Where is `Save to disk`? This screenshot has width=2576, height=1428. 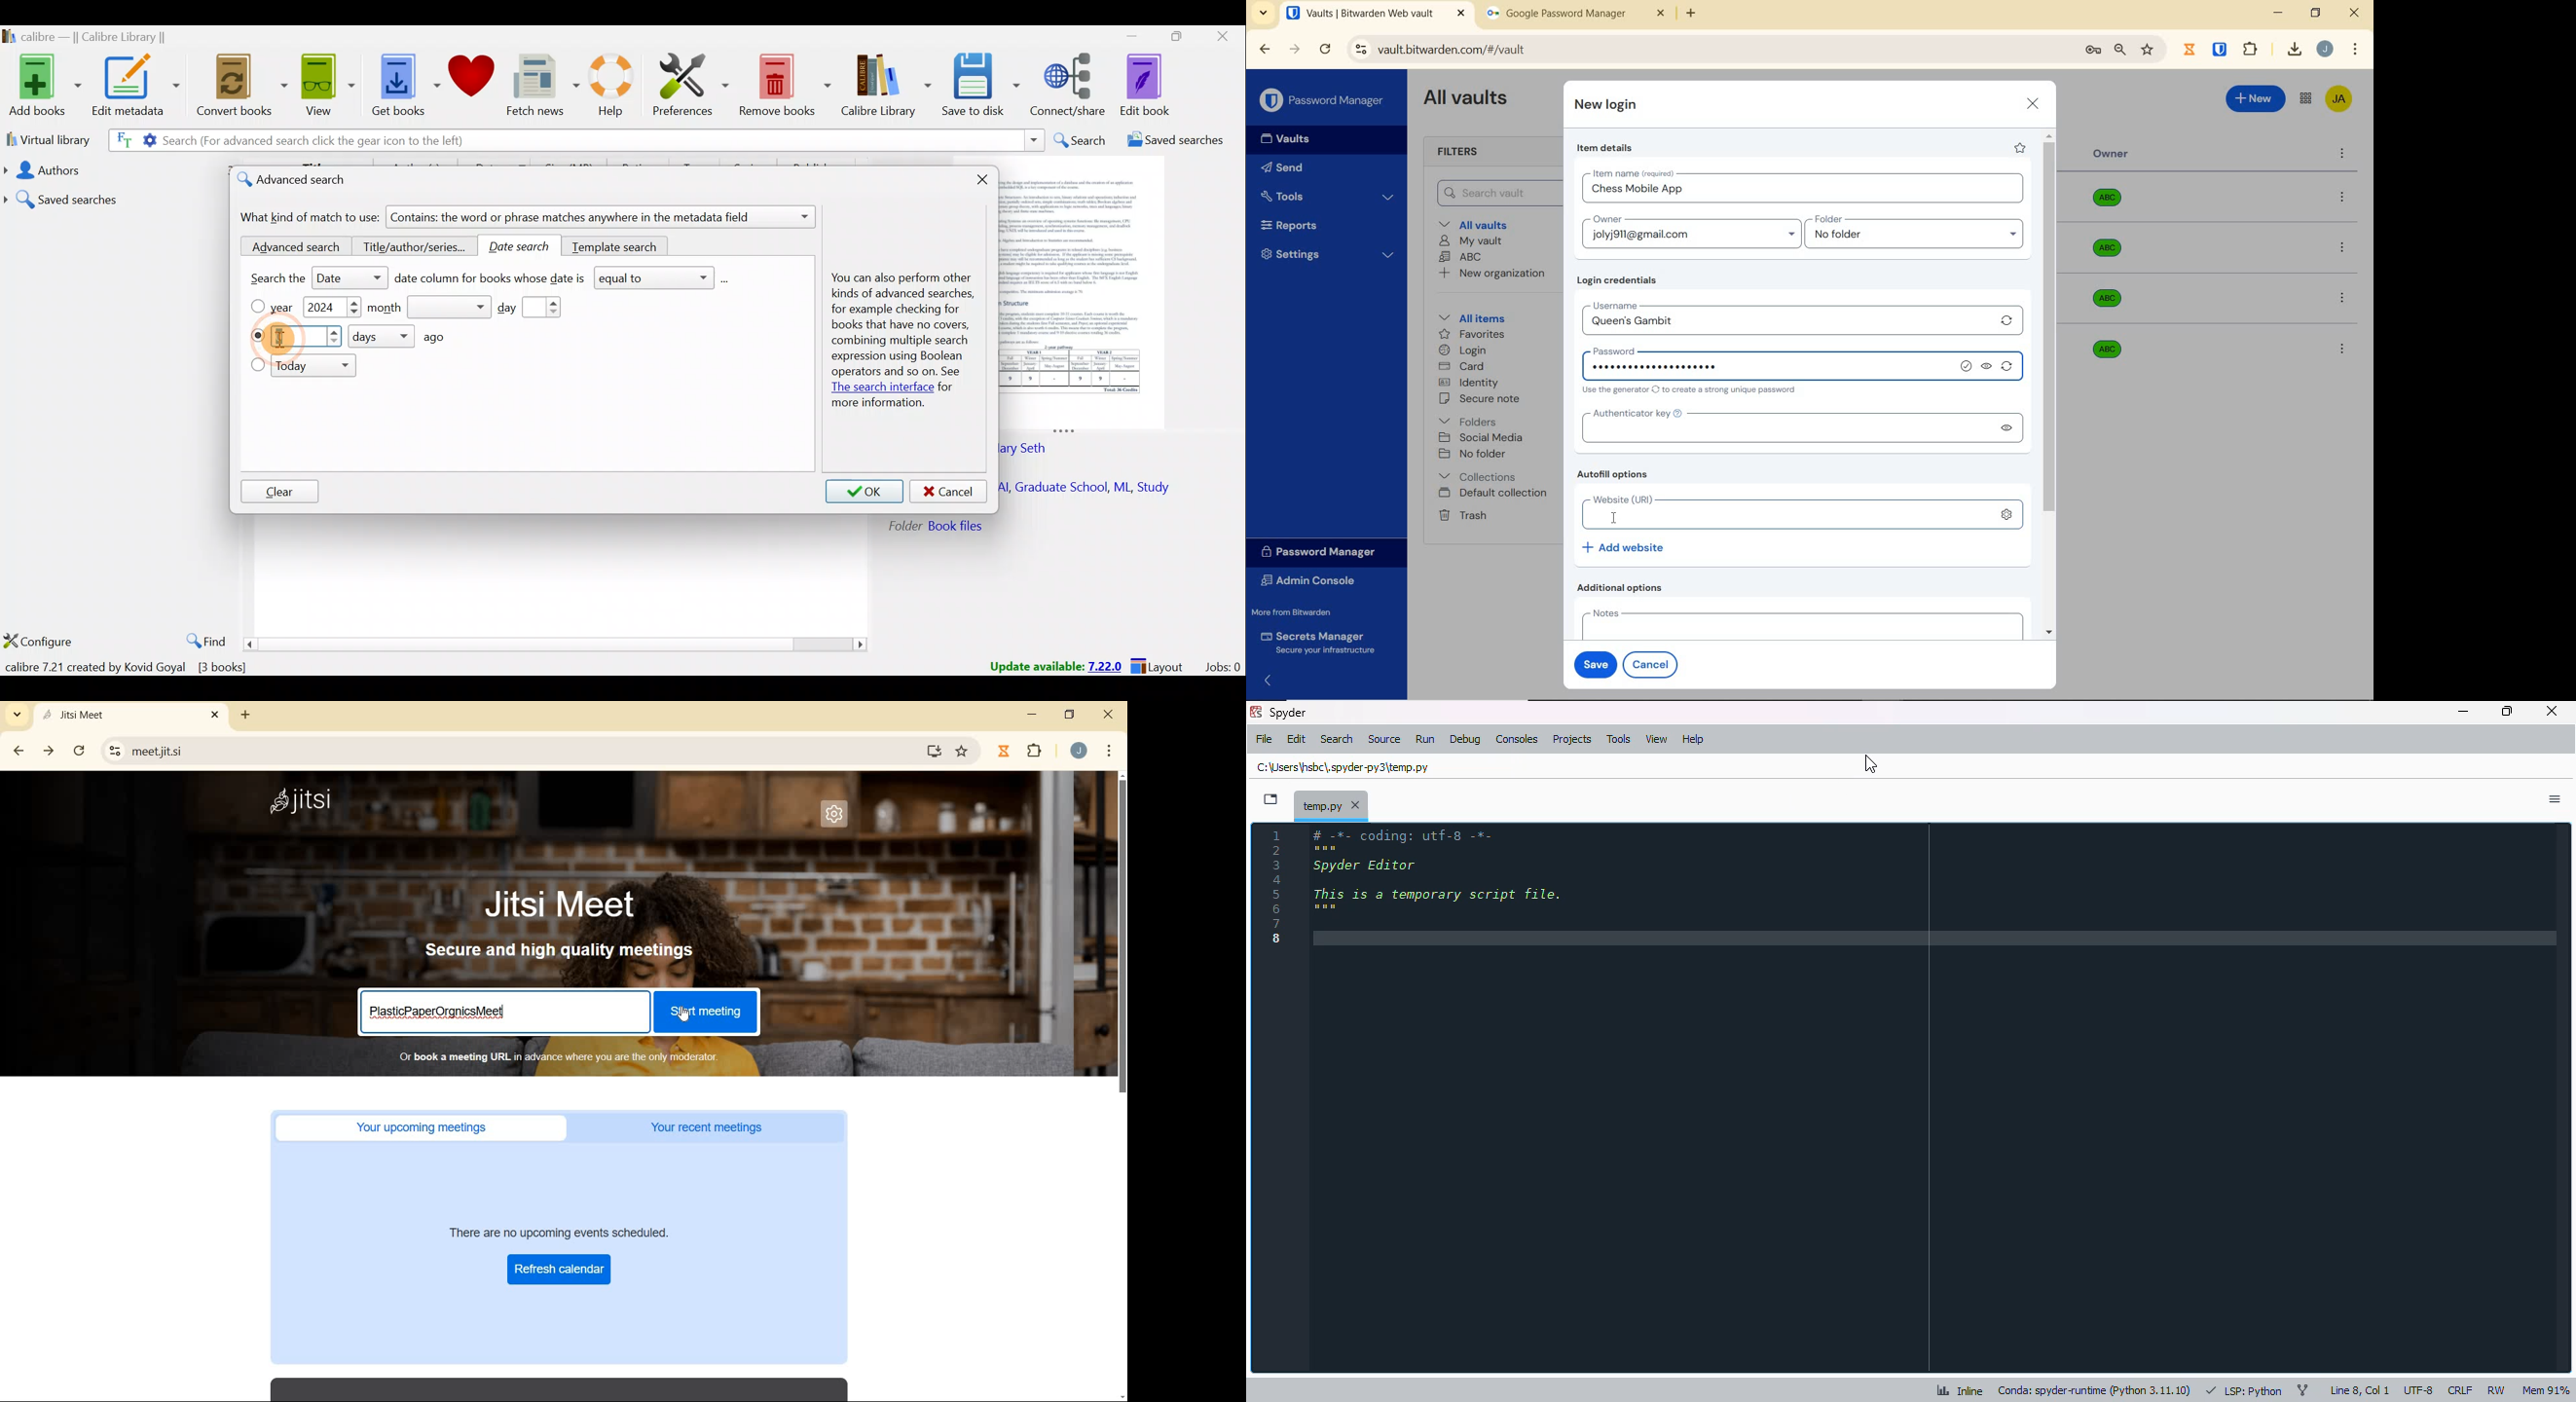
Save to disk is located at coordinates (983, 86).